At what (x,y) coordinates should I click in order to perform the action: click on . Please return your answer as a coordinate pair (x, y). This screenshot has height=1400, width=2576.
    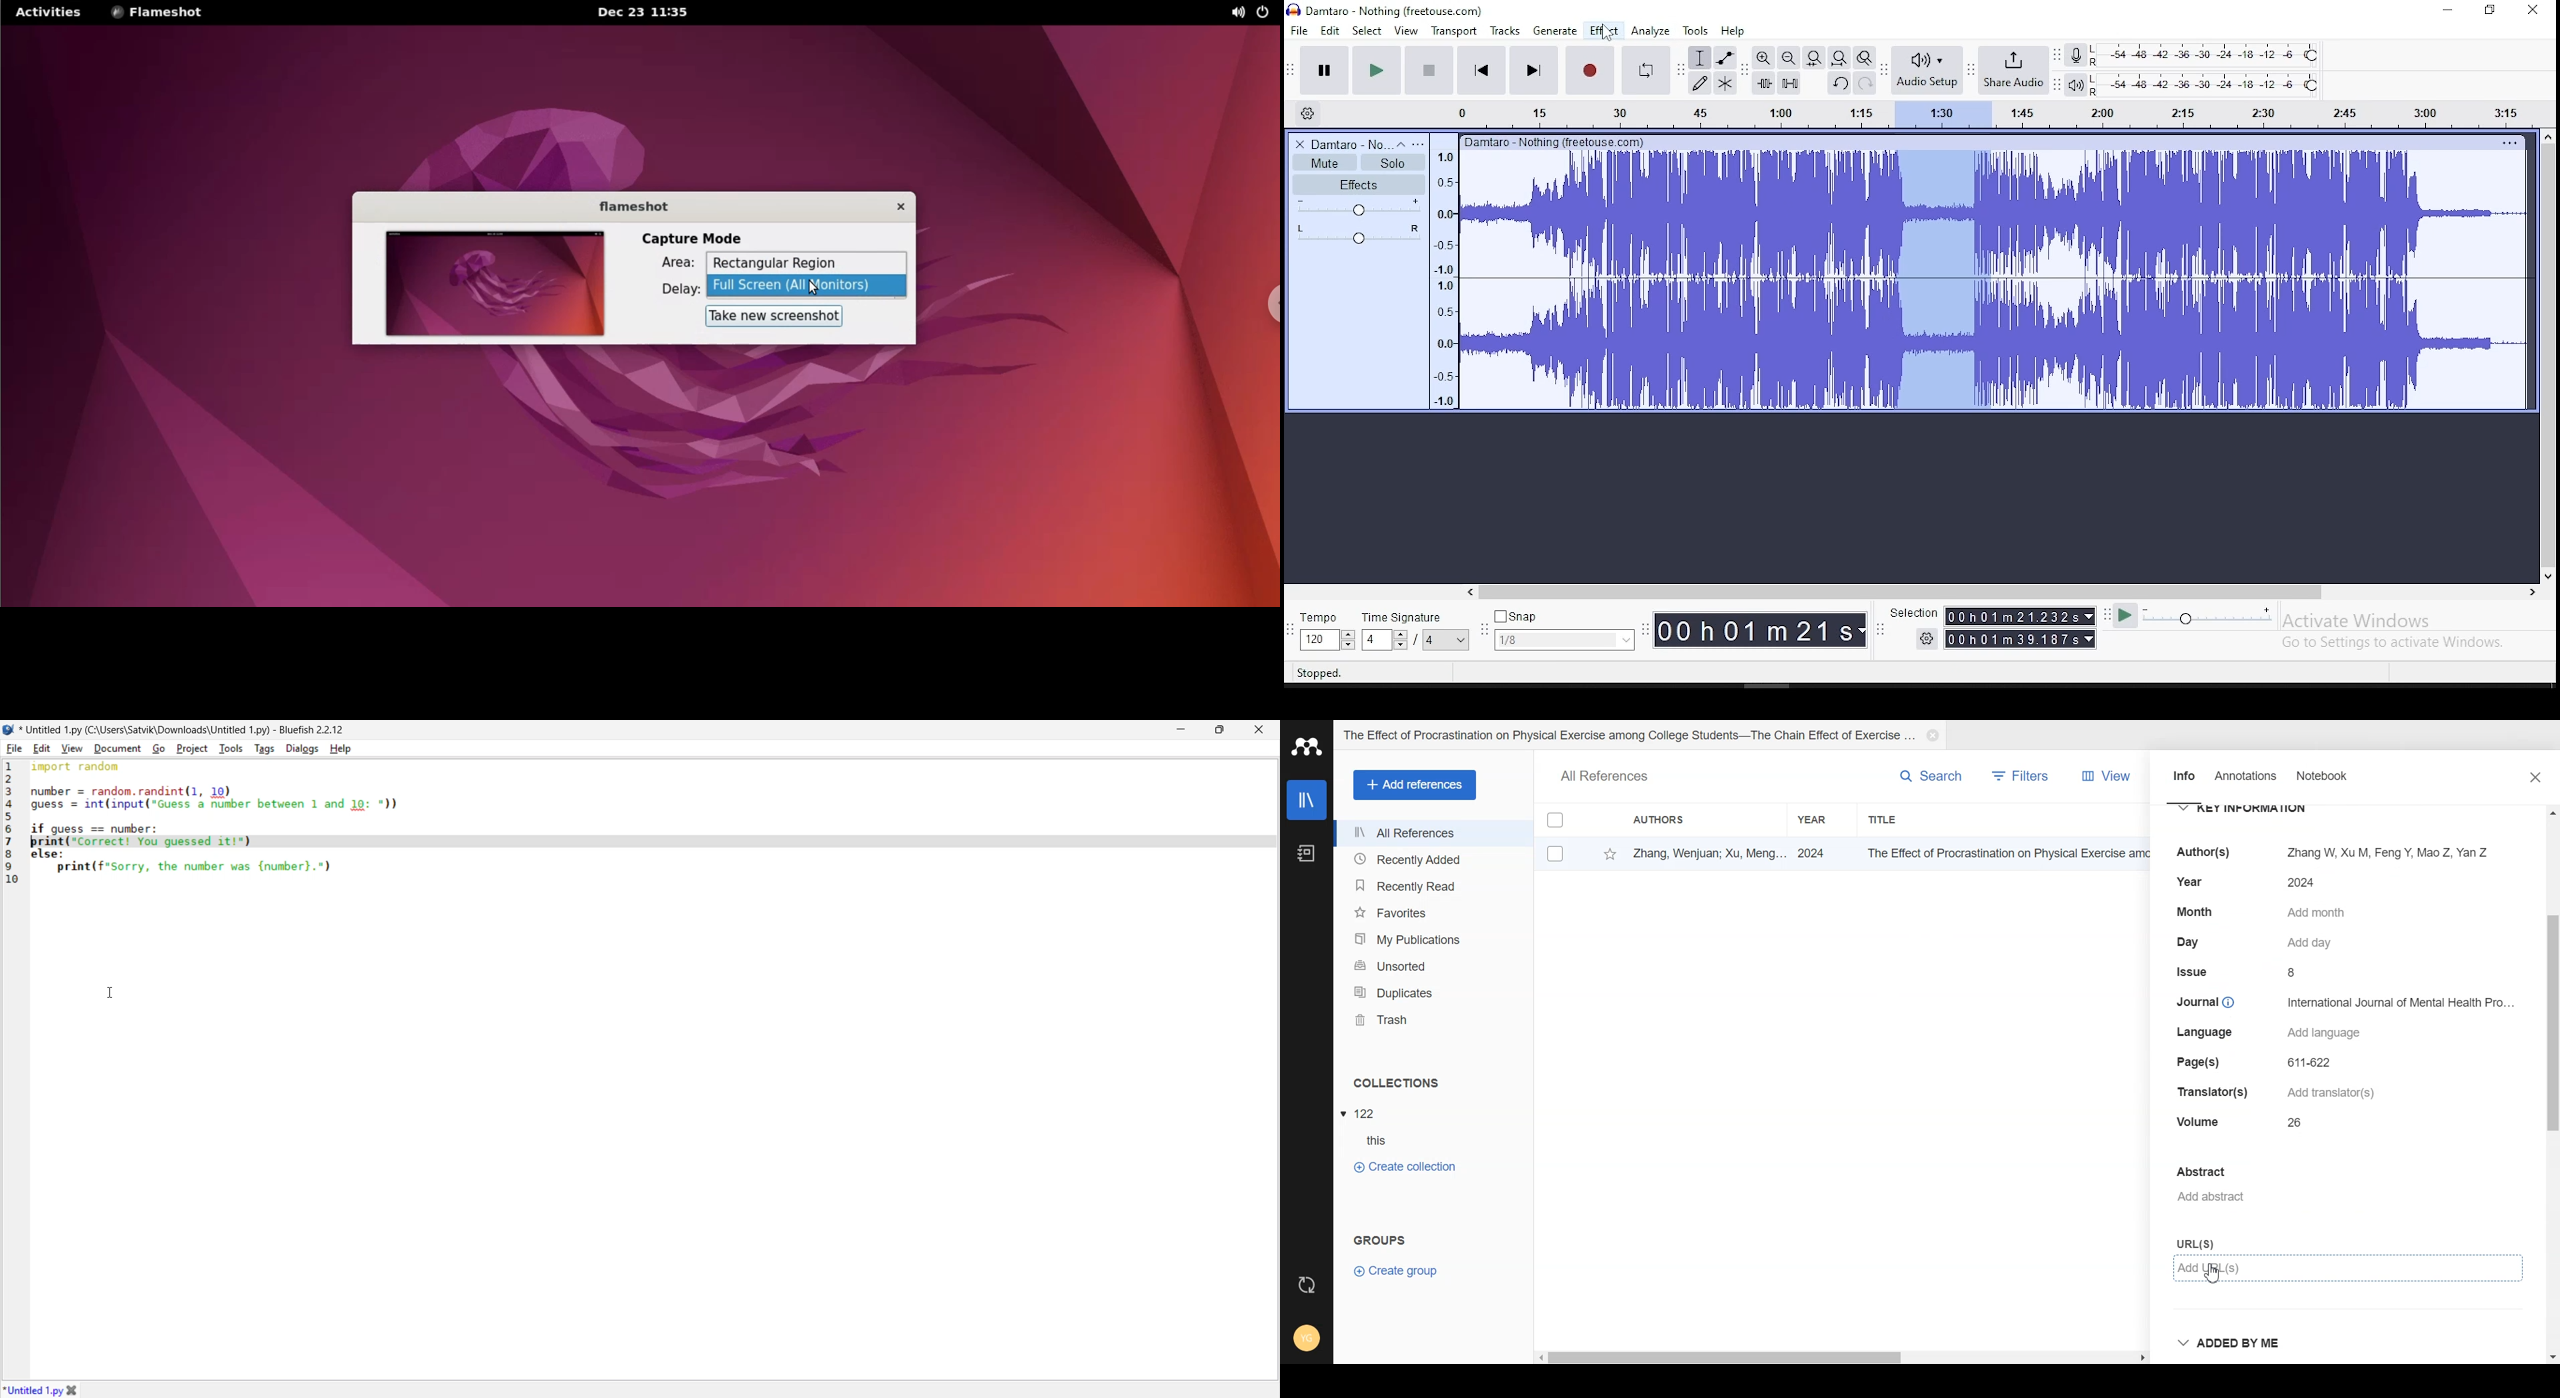
    Looking at the image, I should click on (1970, 70).